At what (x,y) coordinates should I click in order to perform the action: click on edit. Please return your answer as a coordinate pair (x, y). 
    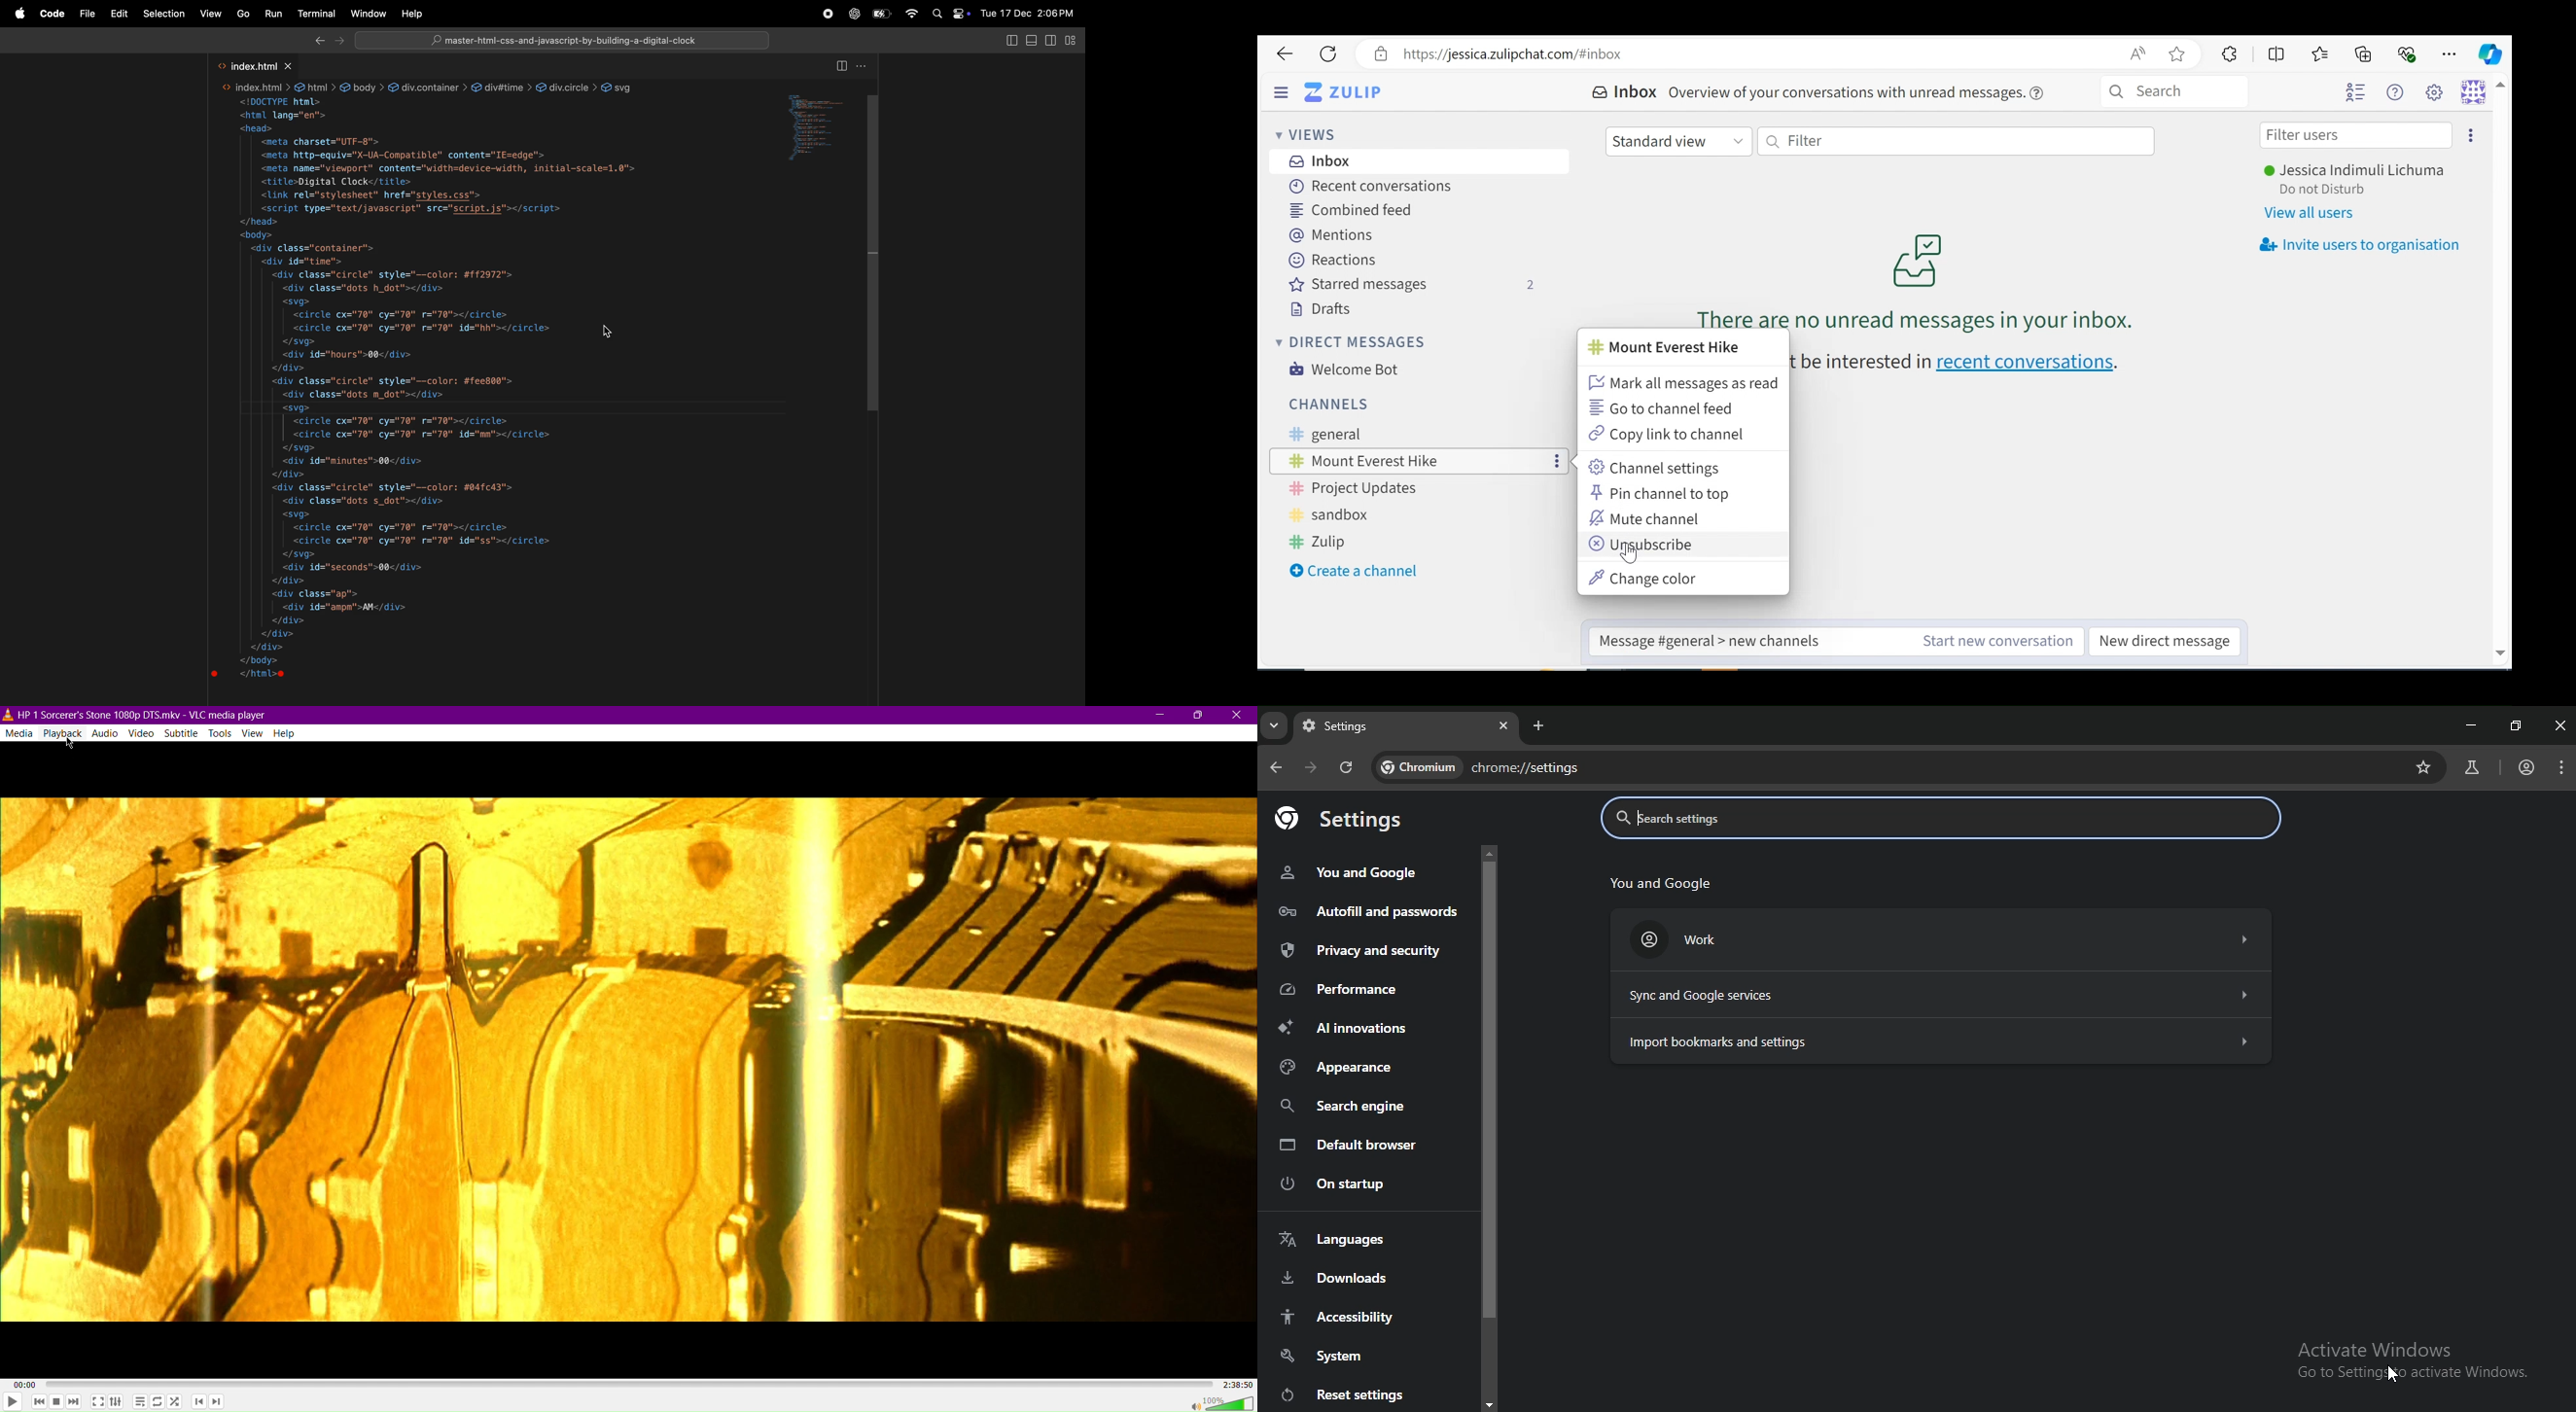
    Looking at the image, I should click on (120, 14).